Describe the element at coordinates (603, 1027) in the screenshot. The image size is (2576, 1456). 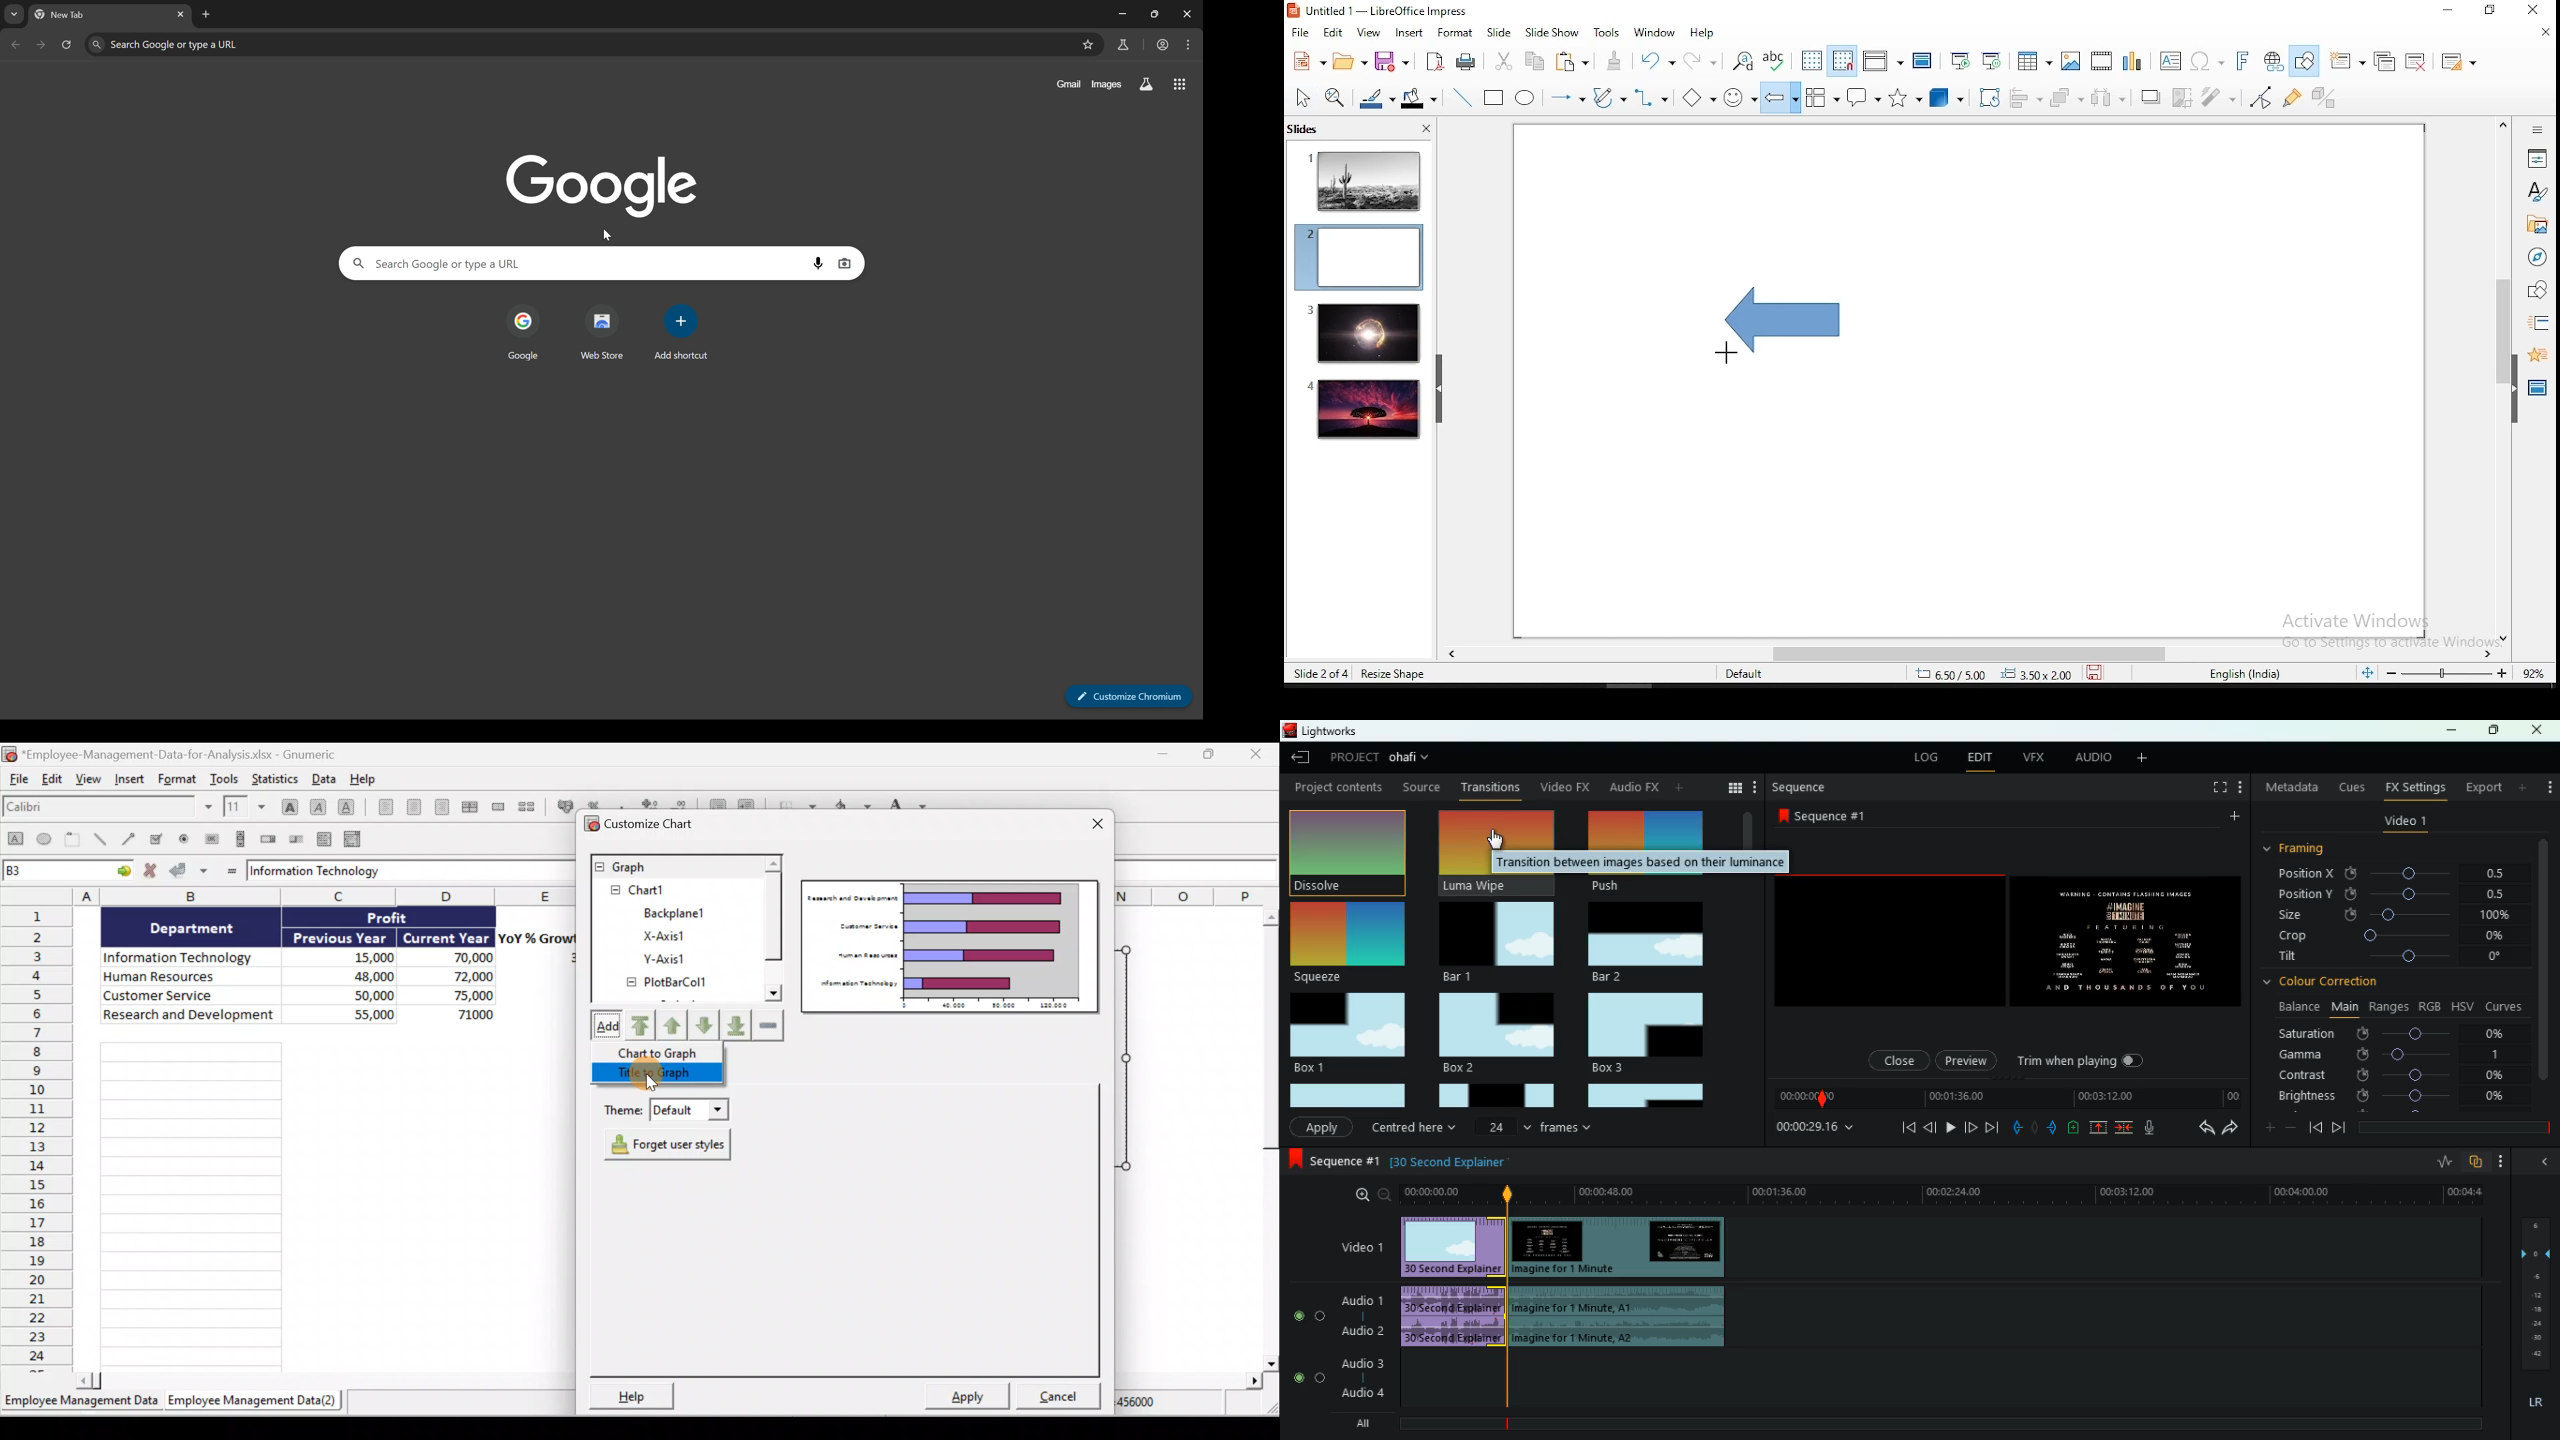
I see `Add` at that location.